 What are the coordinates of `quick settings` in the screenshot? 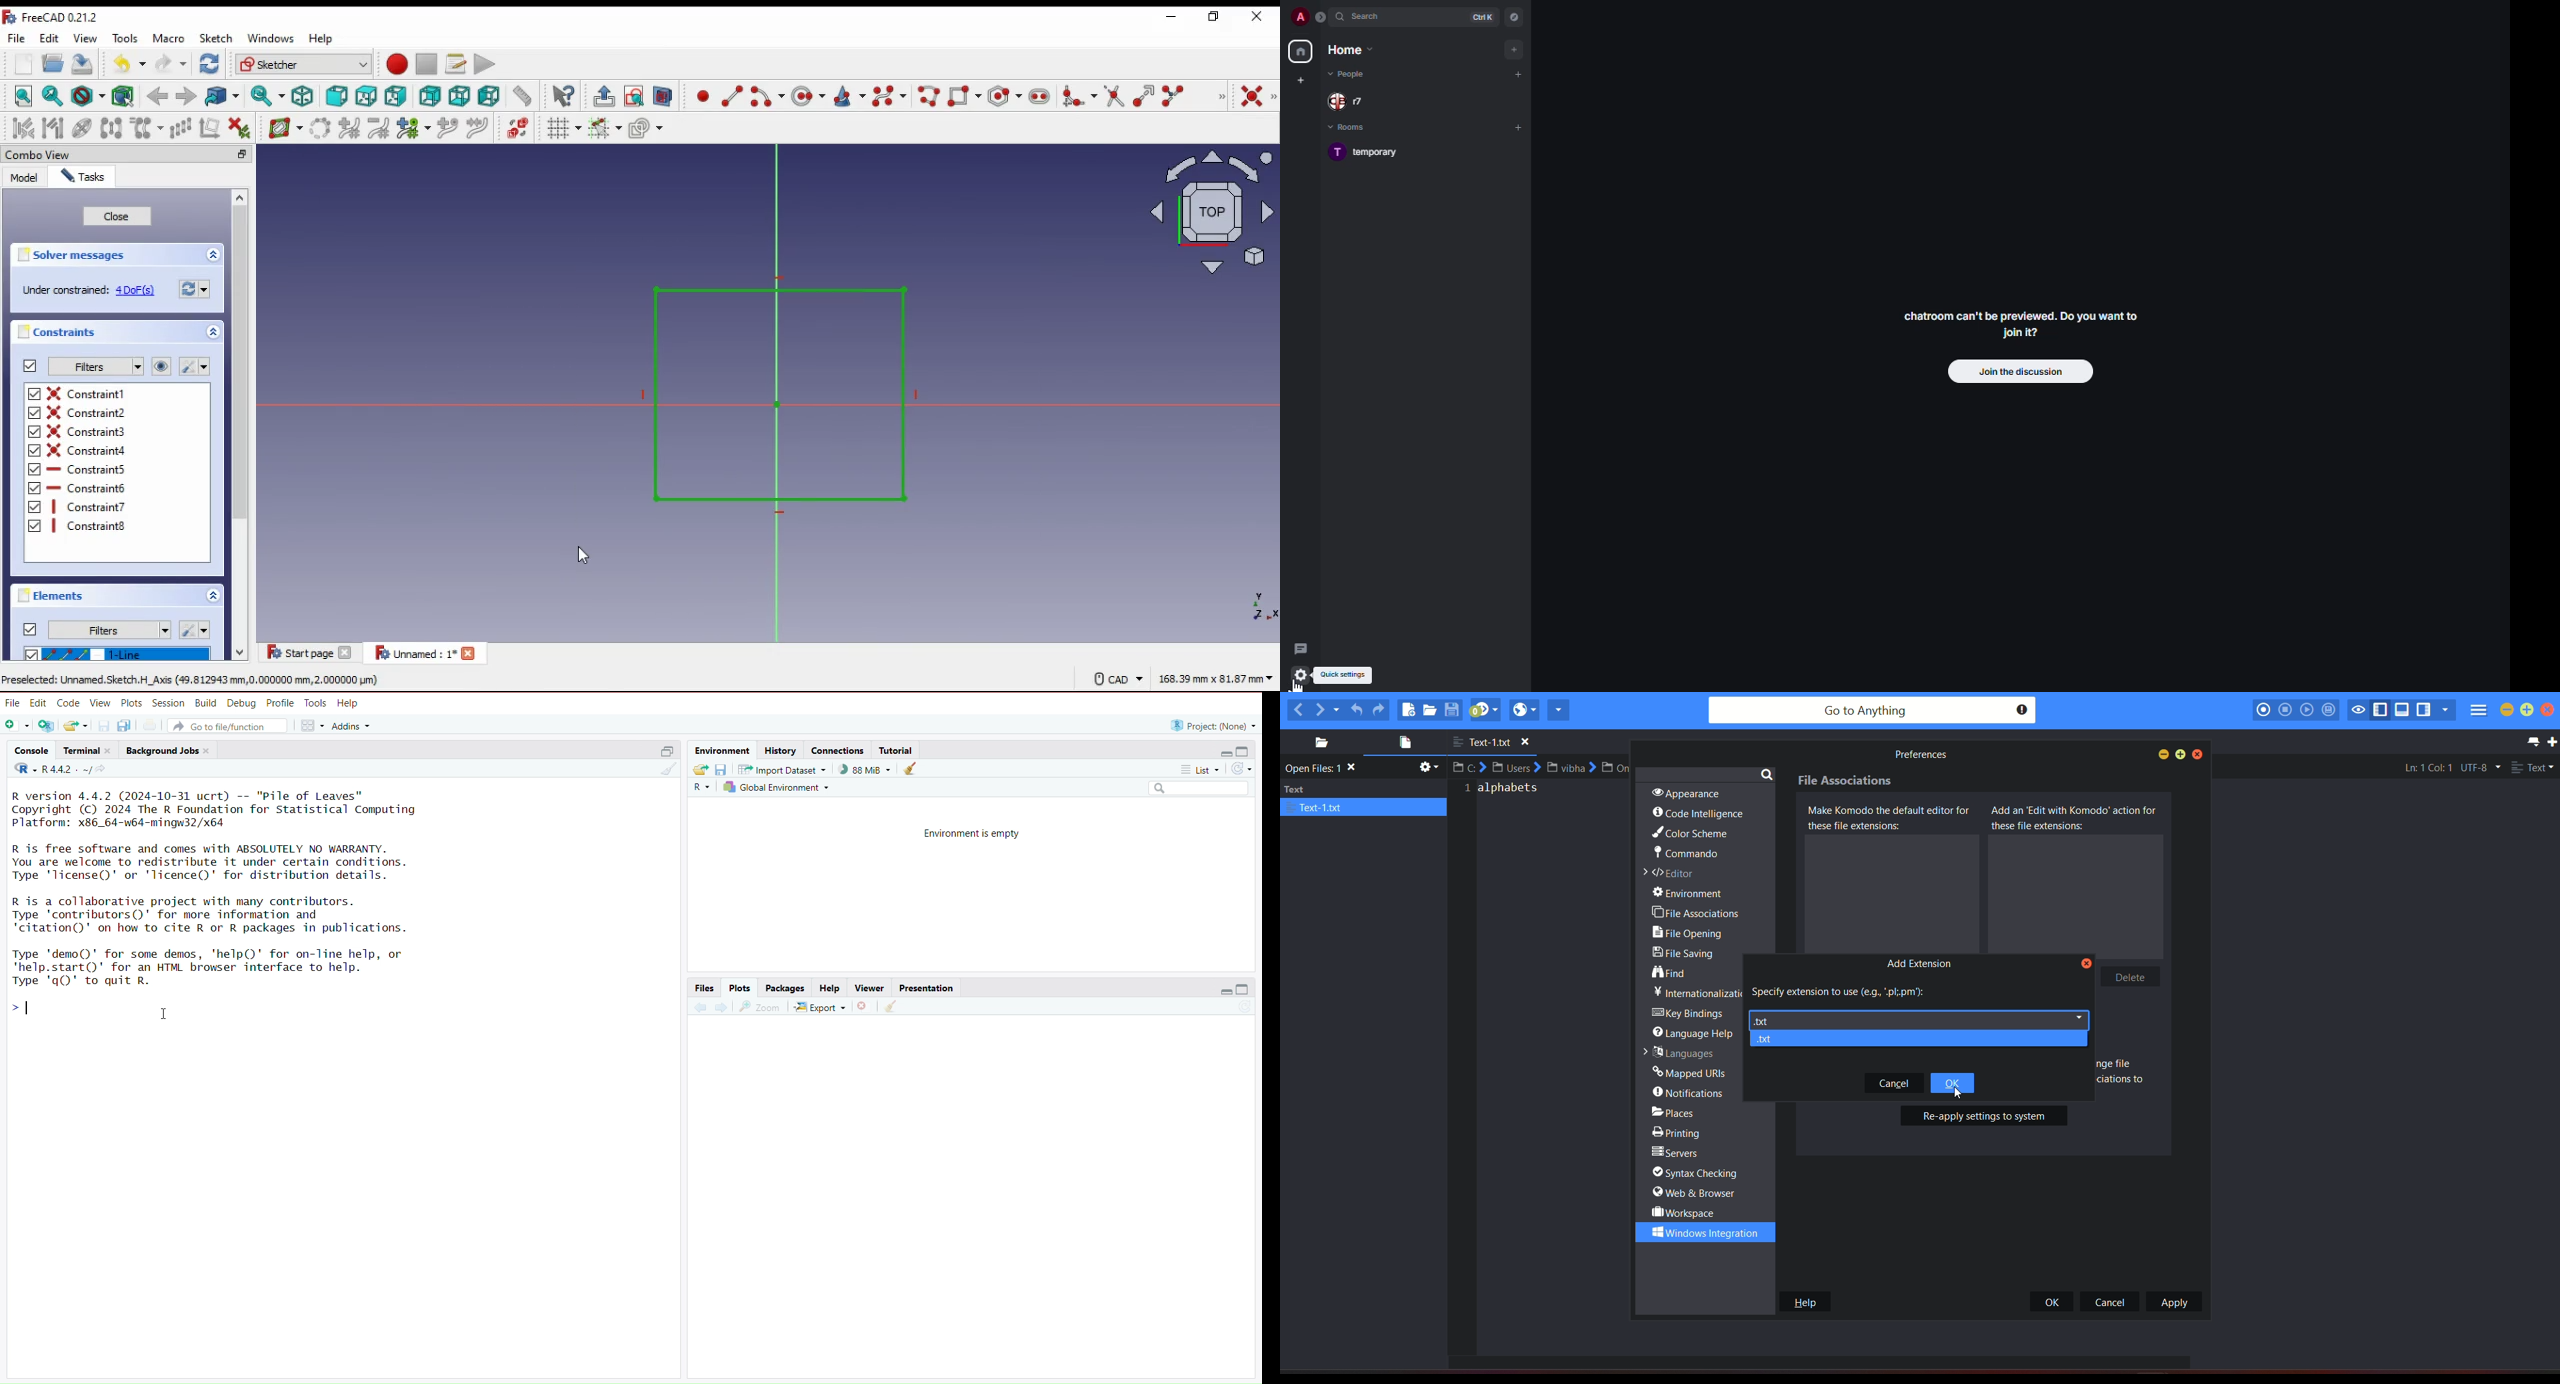 It's located at (1346, 678).